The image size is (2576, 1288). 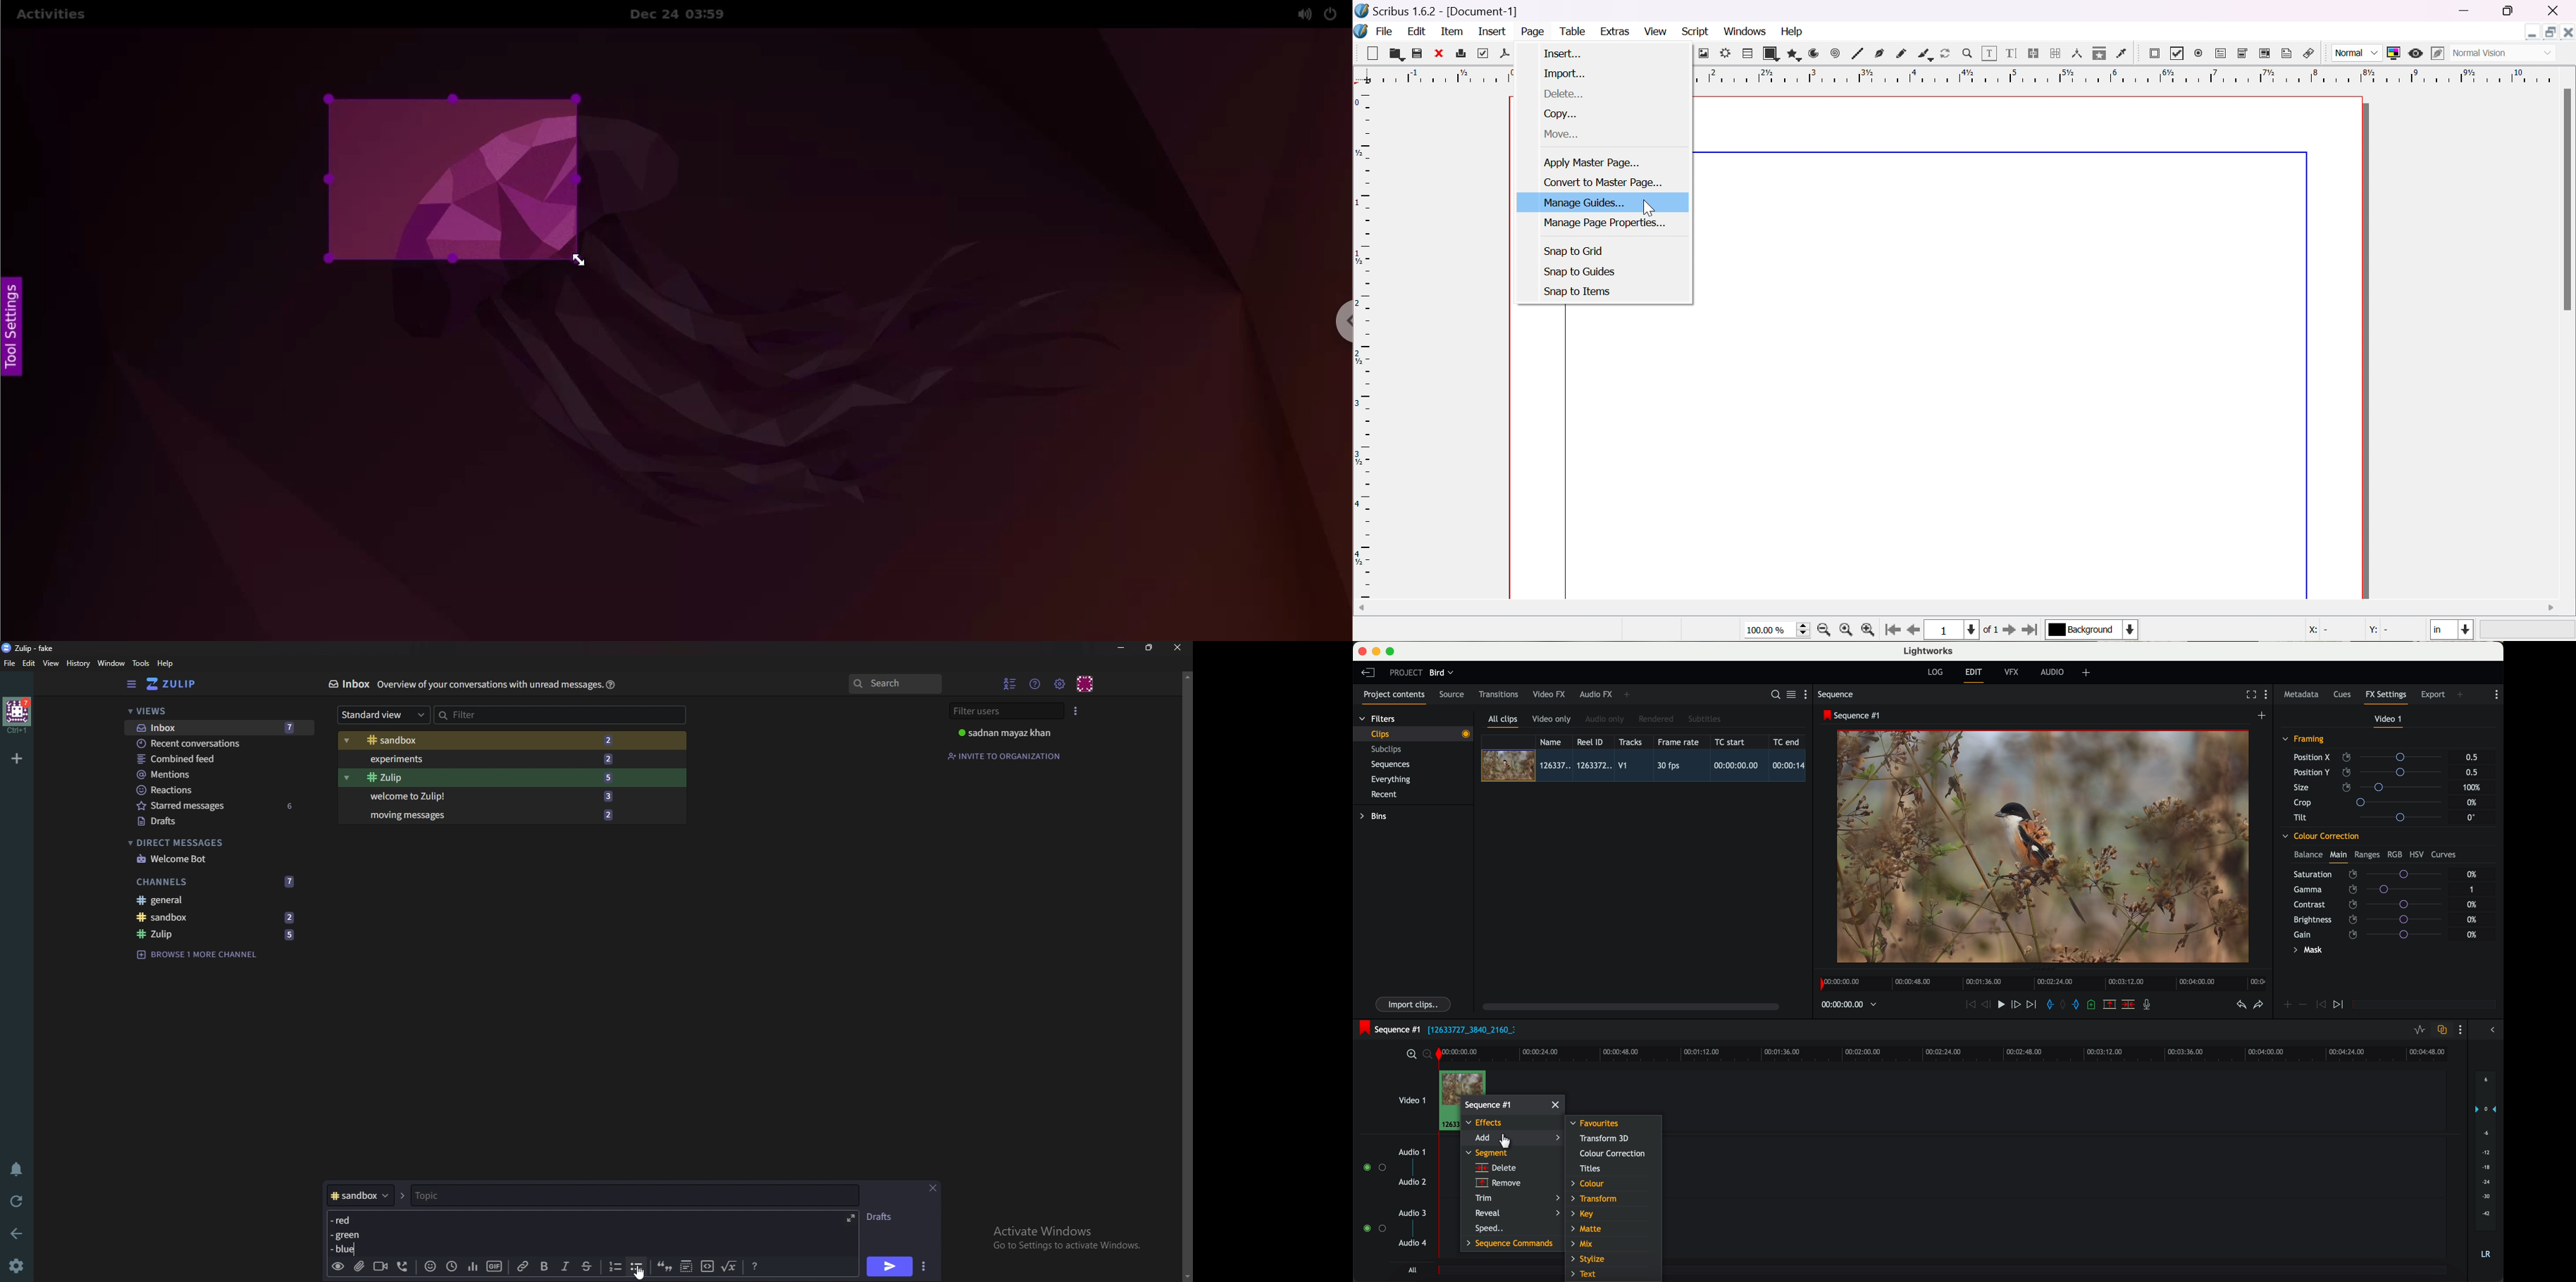 What do you see at coordinates (217, 822) in the screenshot?
I see `Drafts` at bounding box center [217, 822].